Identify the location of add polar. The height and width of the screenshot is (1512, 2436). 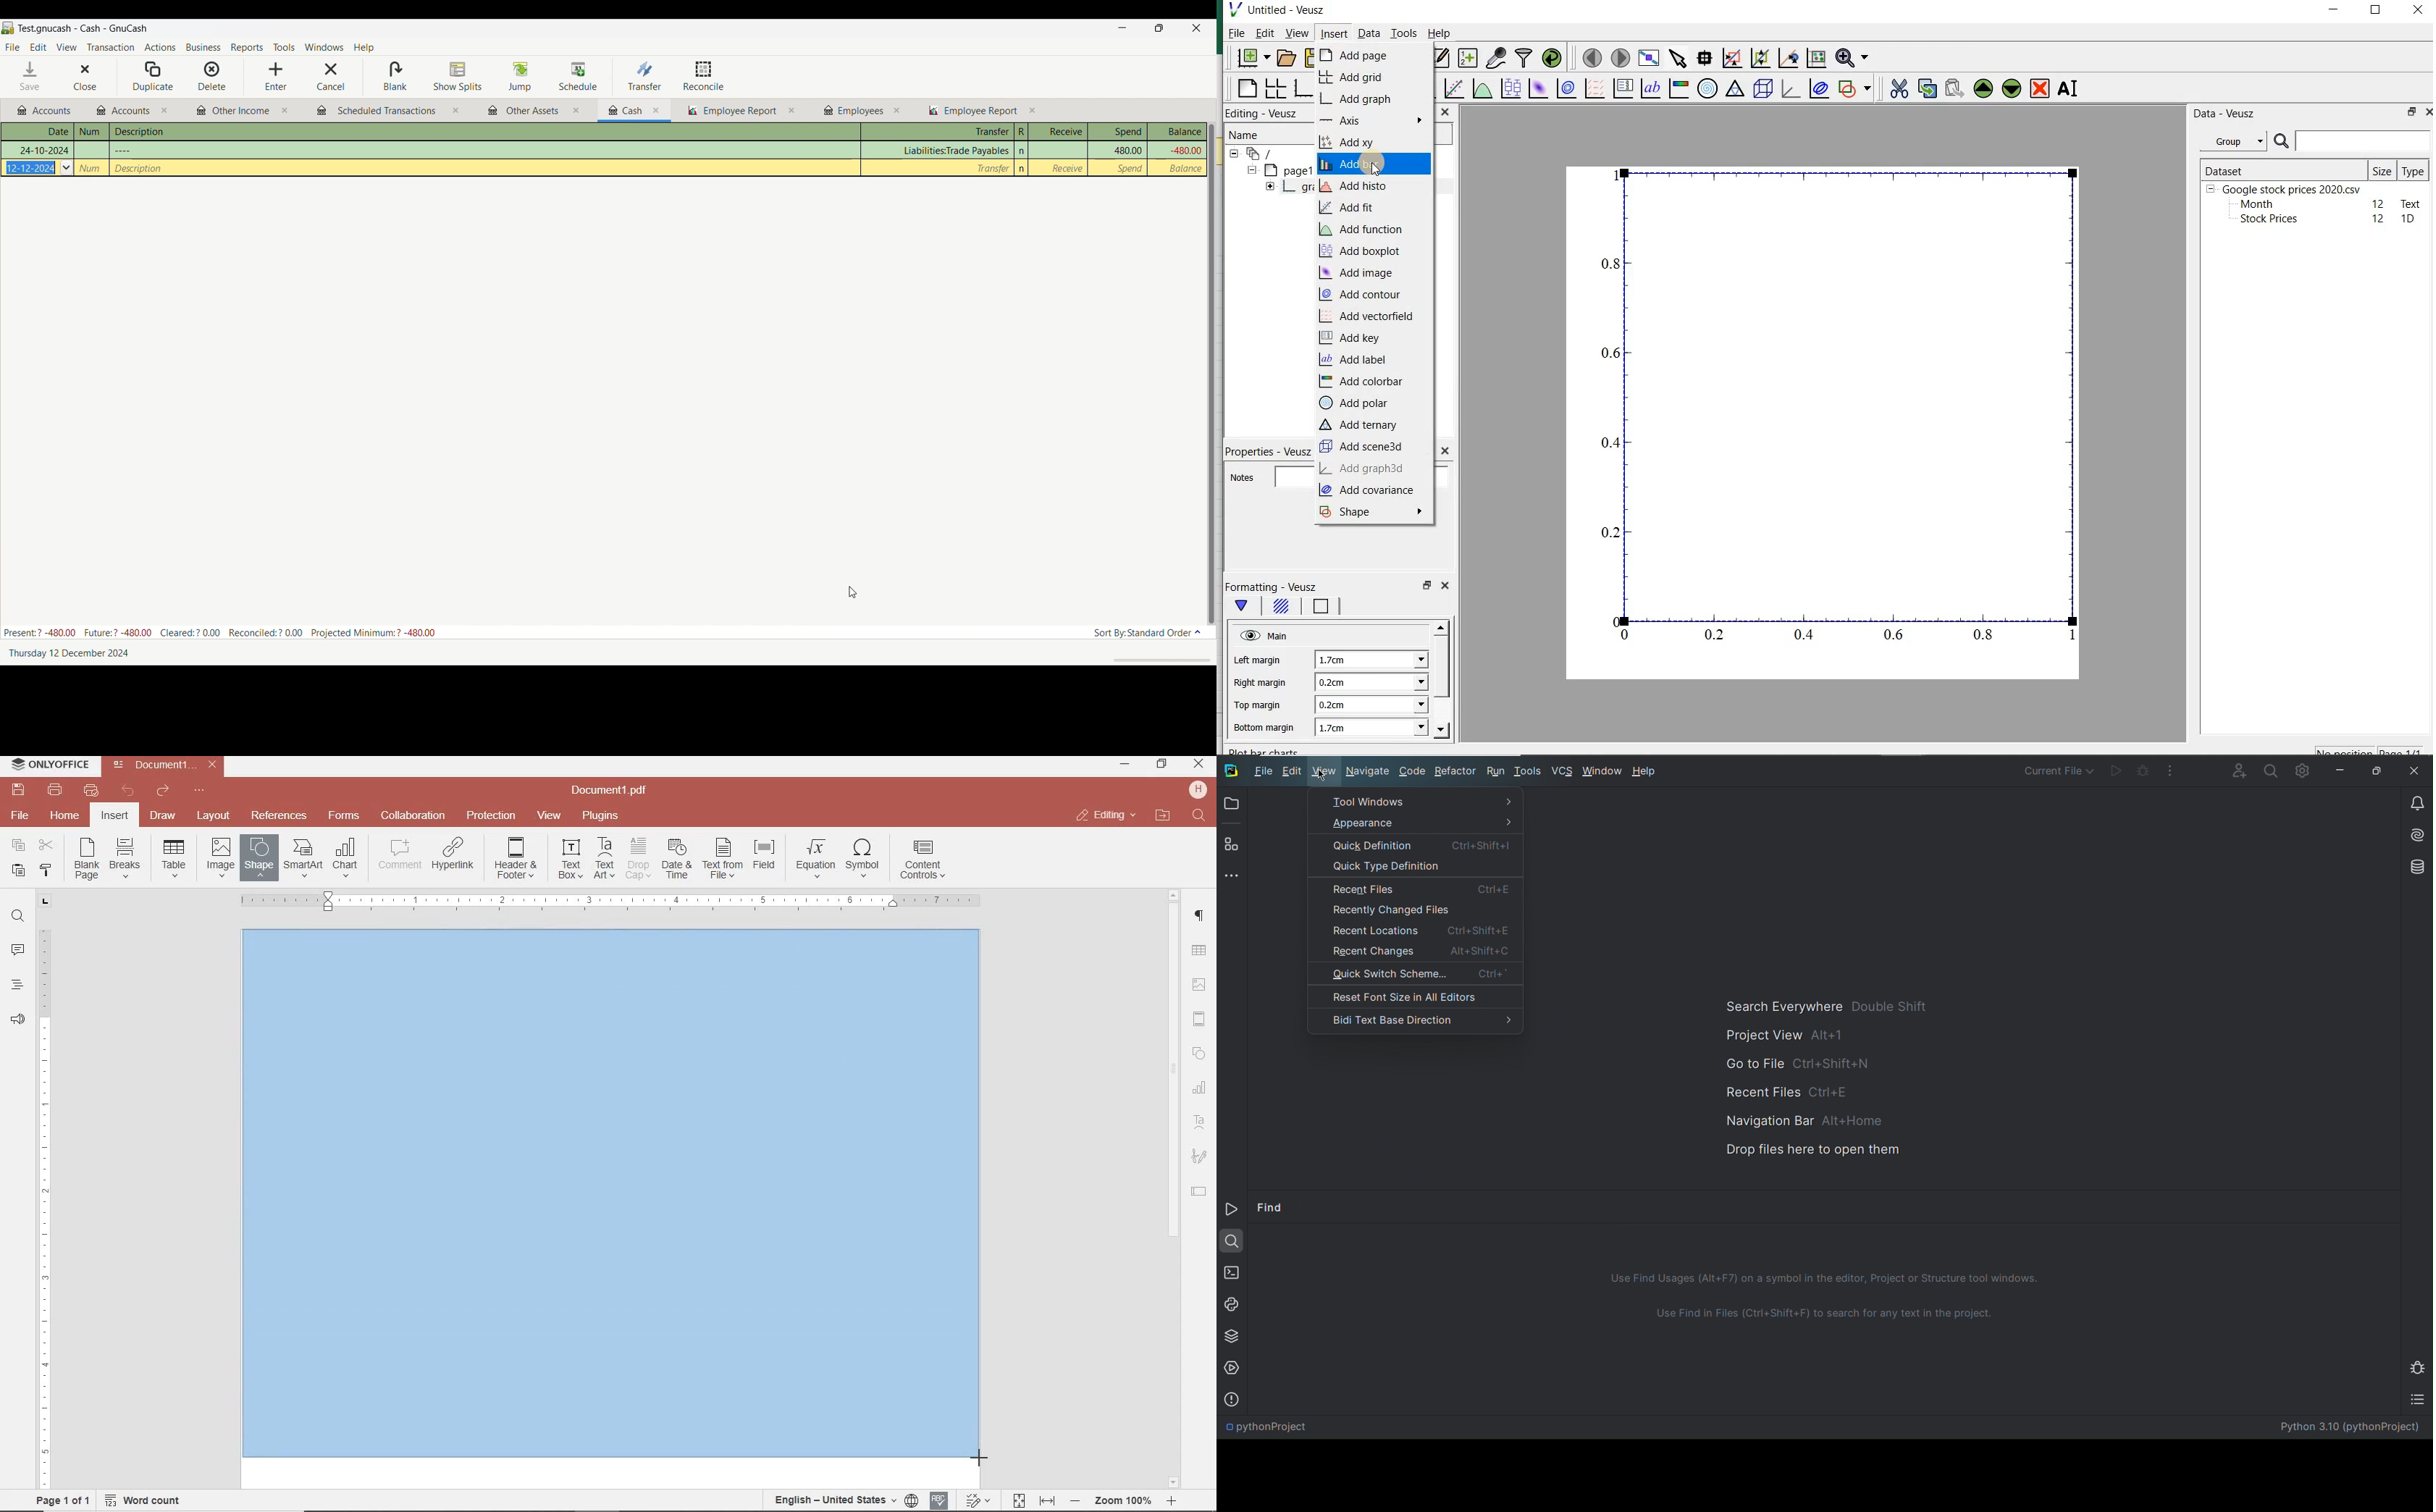
(1356, 405).